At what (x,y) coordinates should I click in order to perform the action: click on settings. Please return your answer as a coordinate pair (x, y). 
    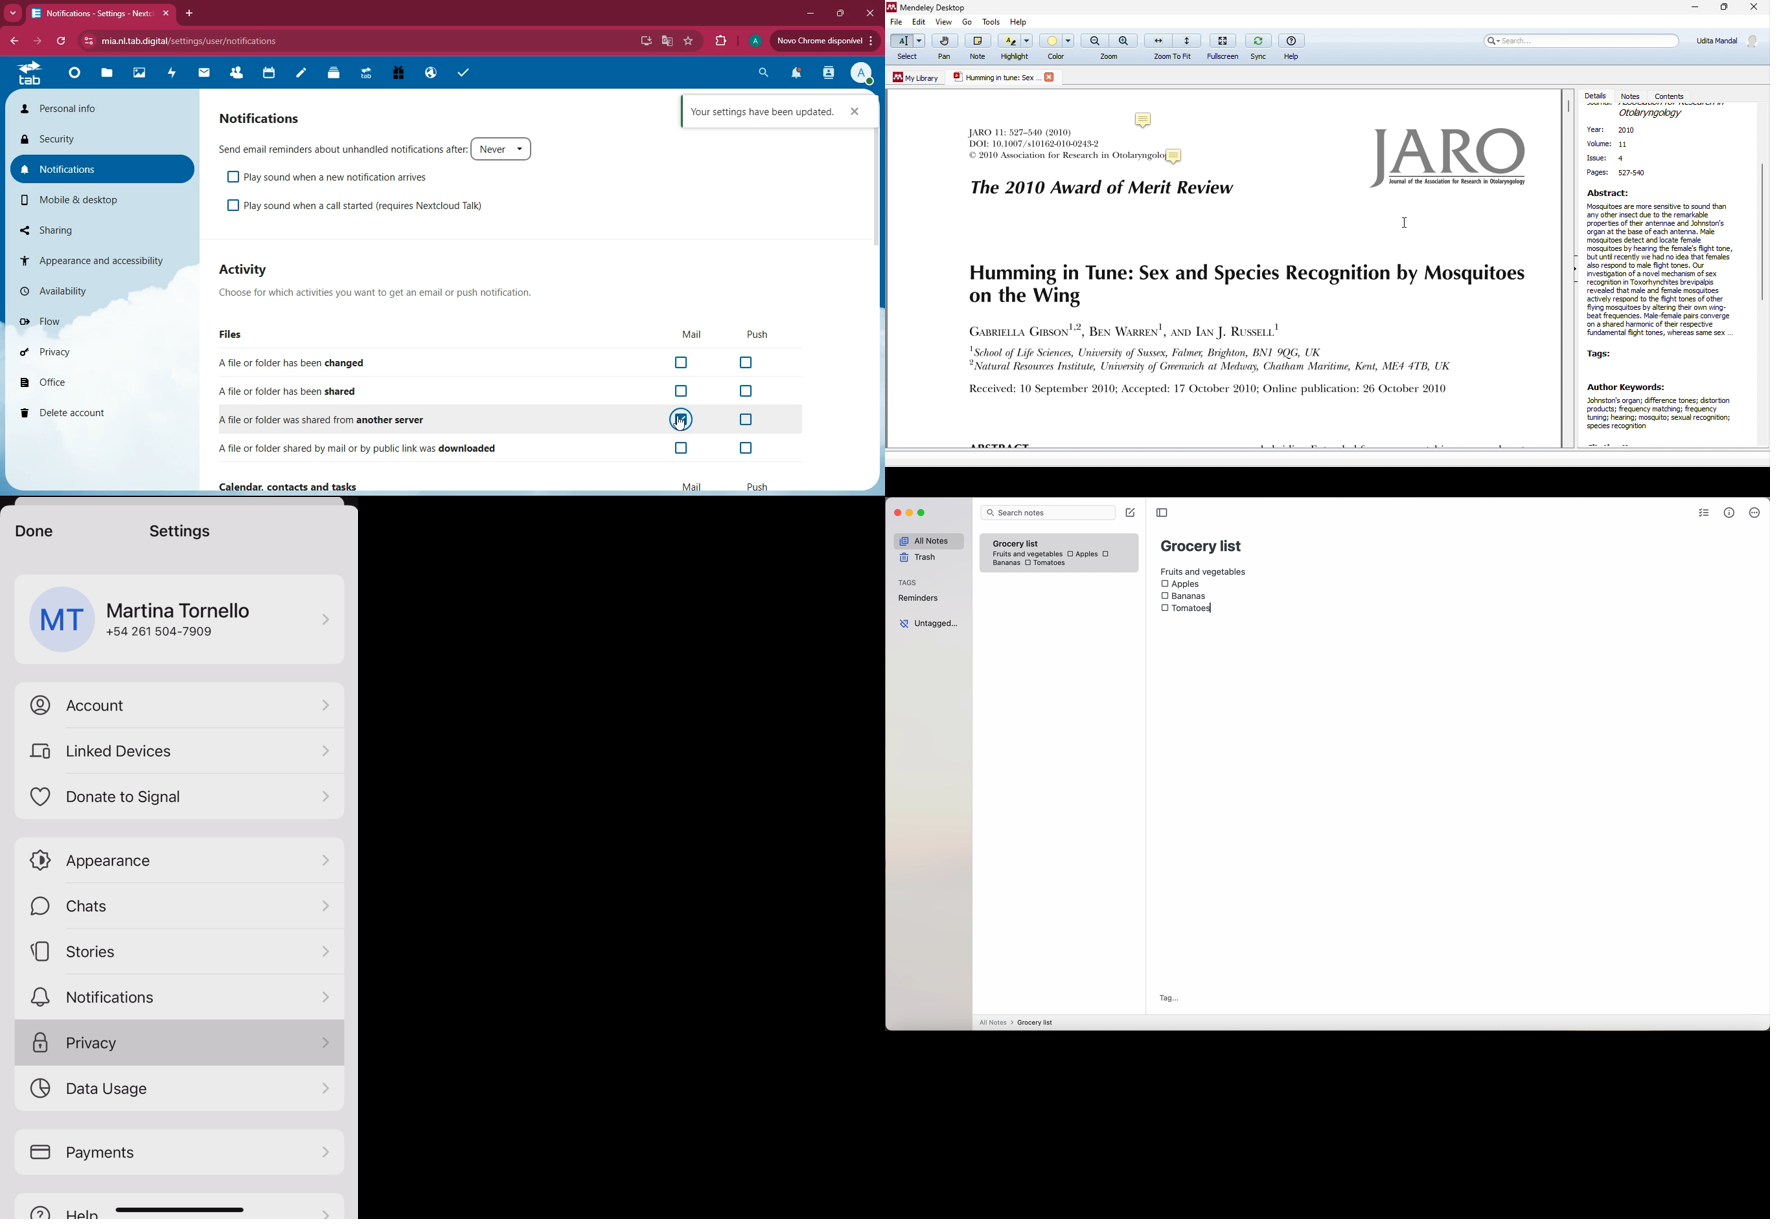
    Looking at the image, I should click on (181, 531).